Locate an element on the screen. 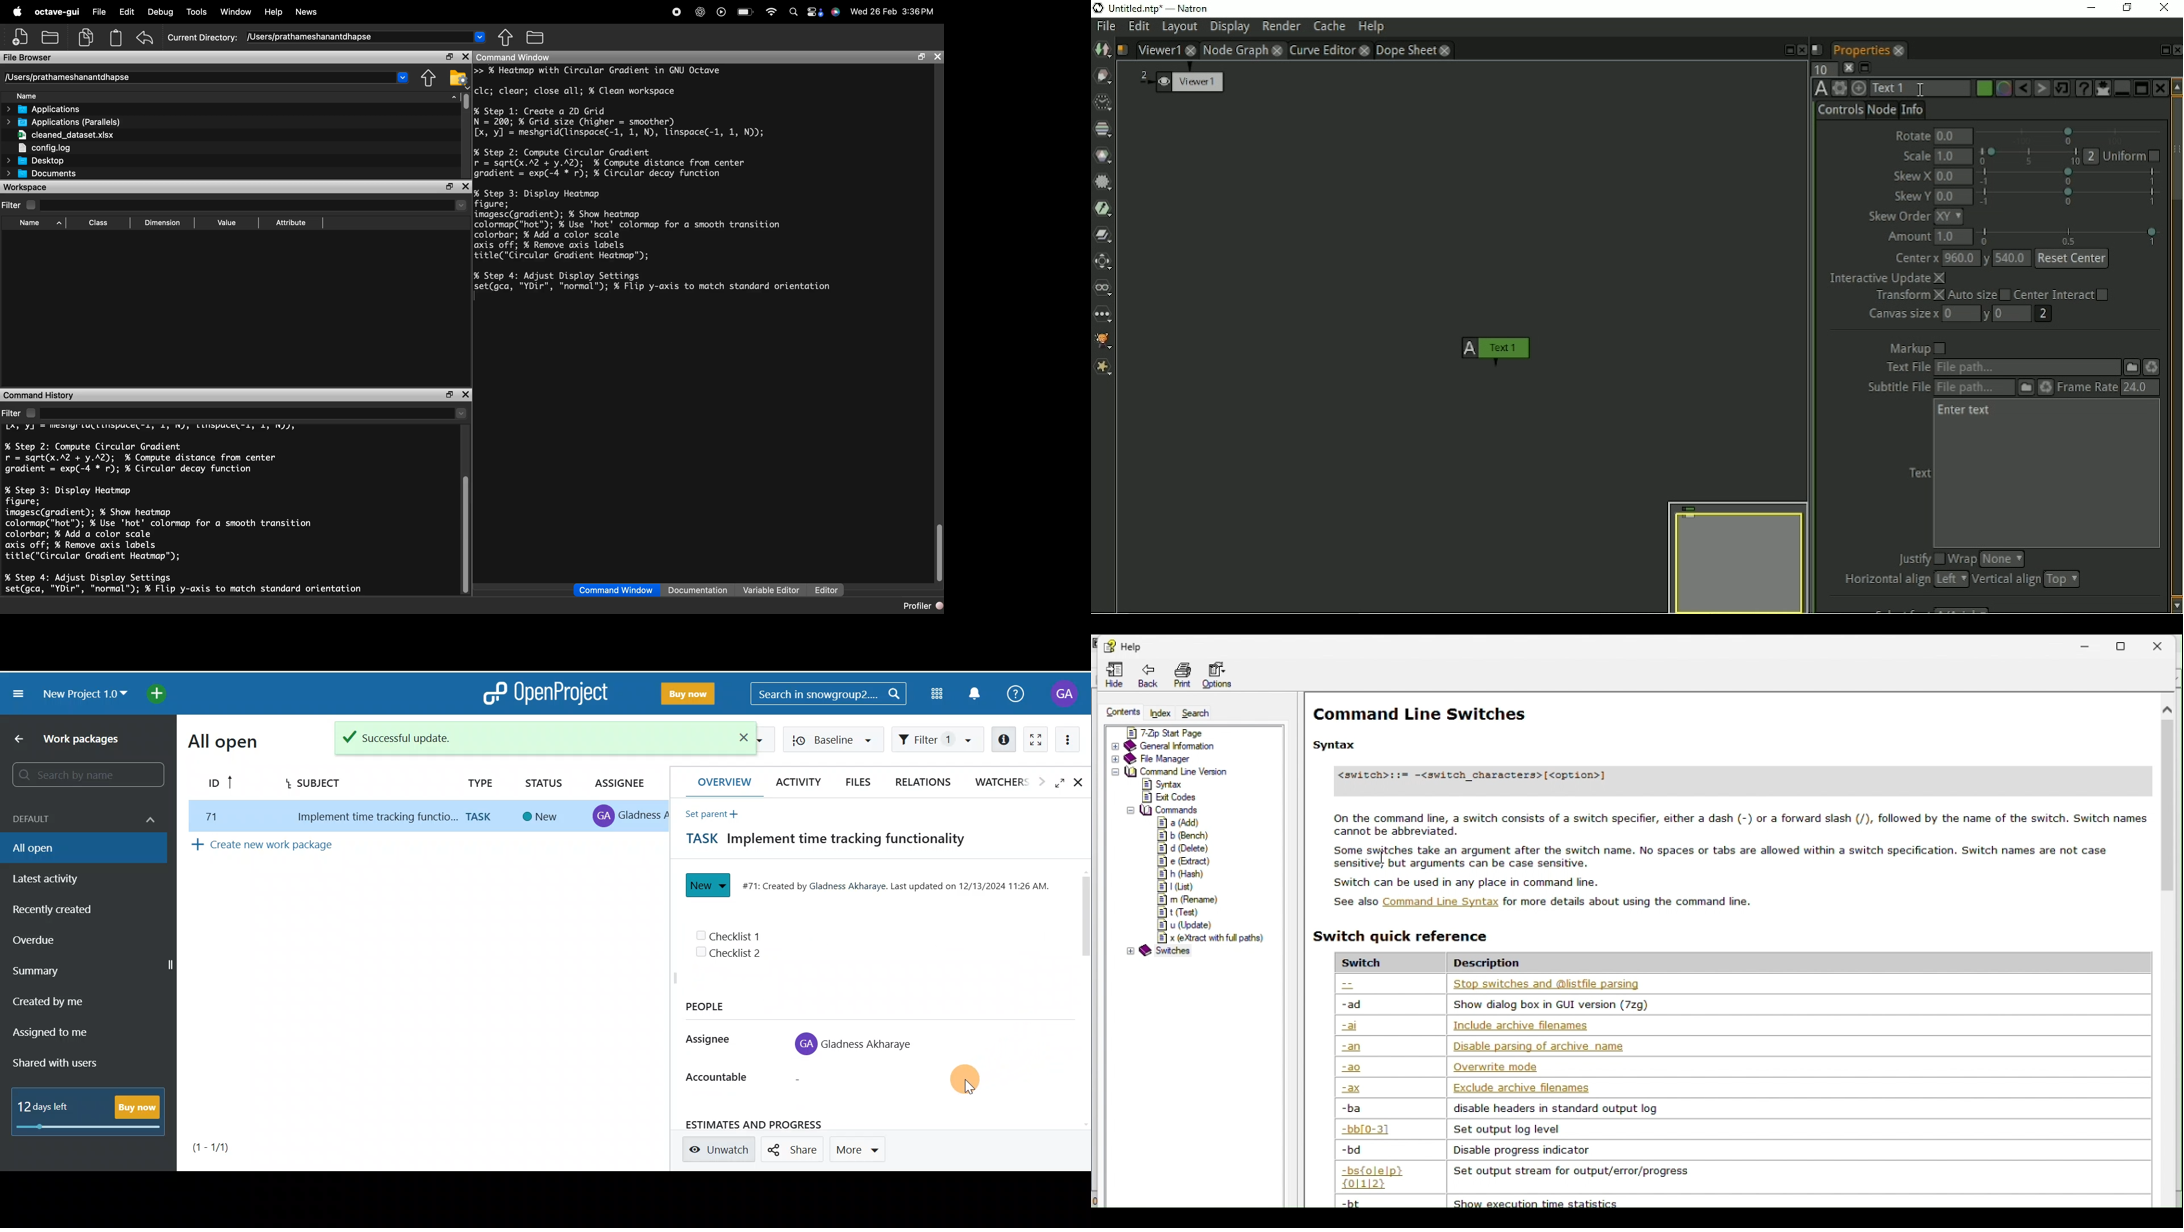  top is located at coordinates (2066, 579).